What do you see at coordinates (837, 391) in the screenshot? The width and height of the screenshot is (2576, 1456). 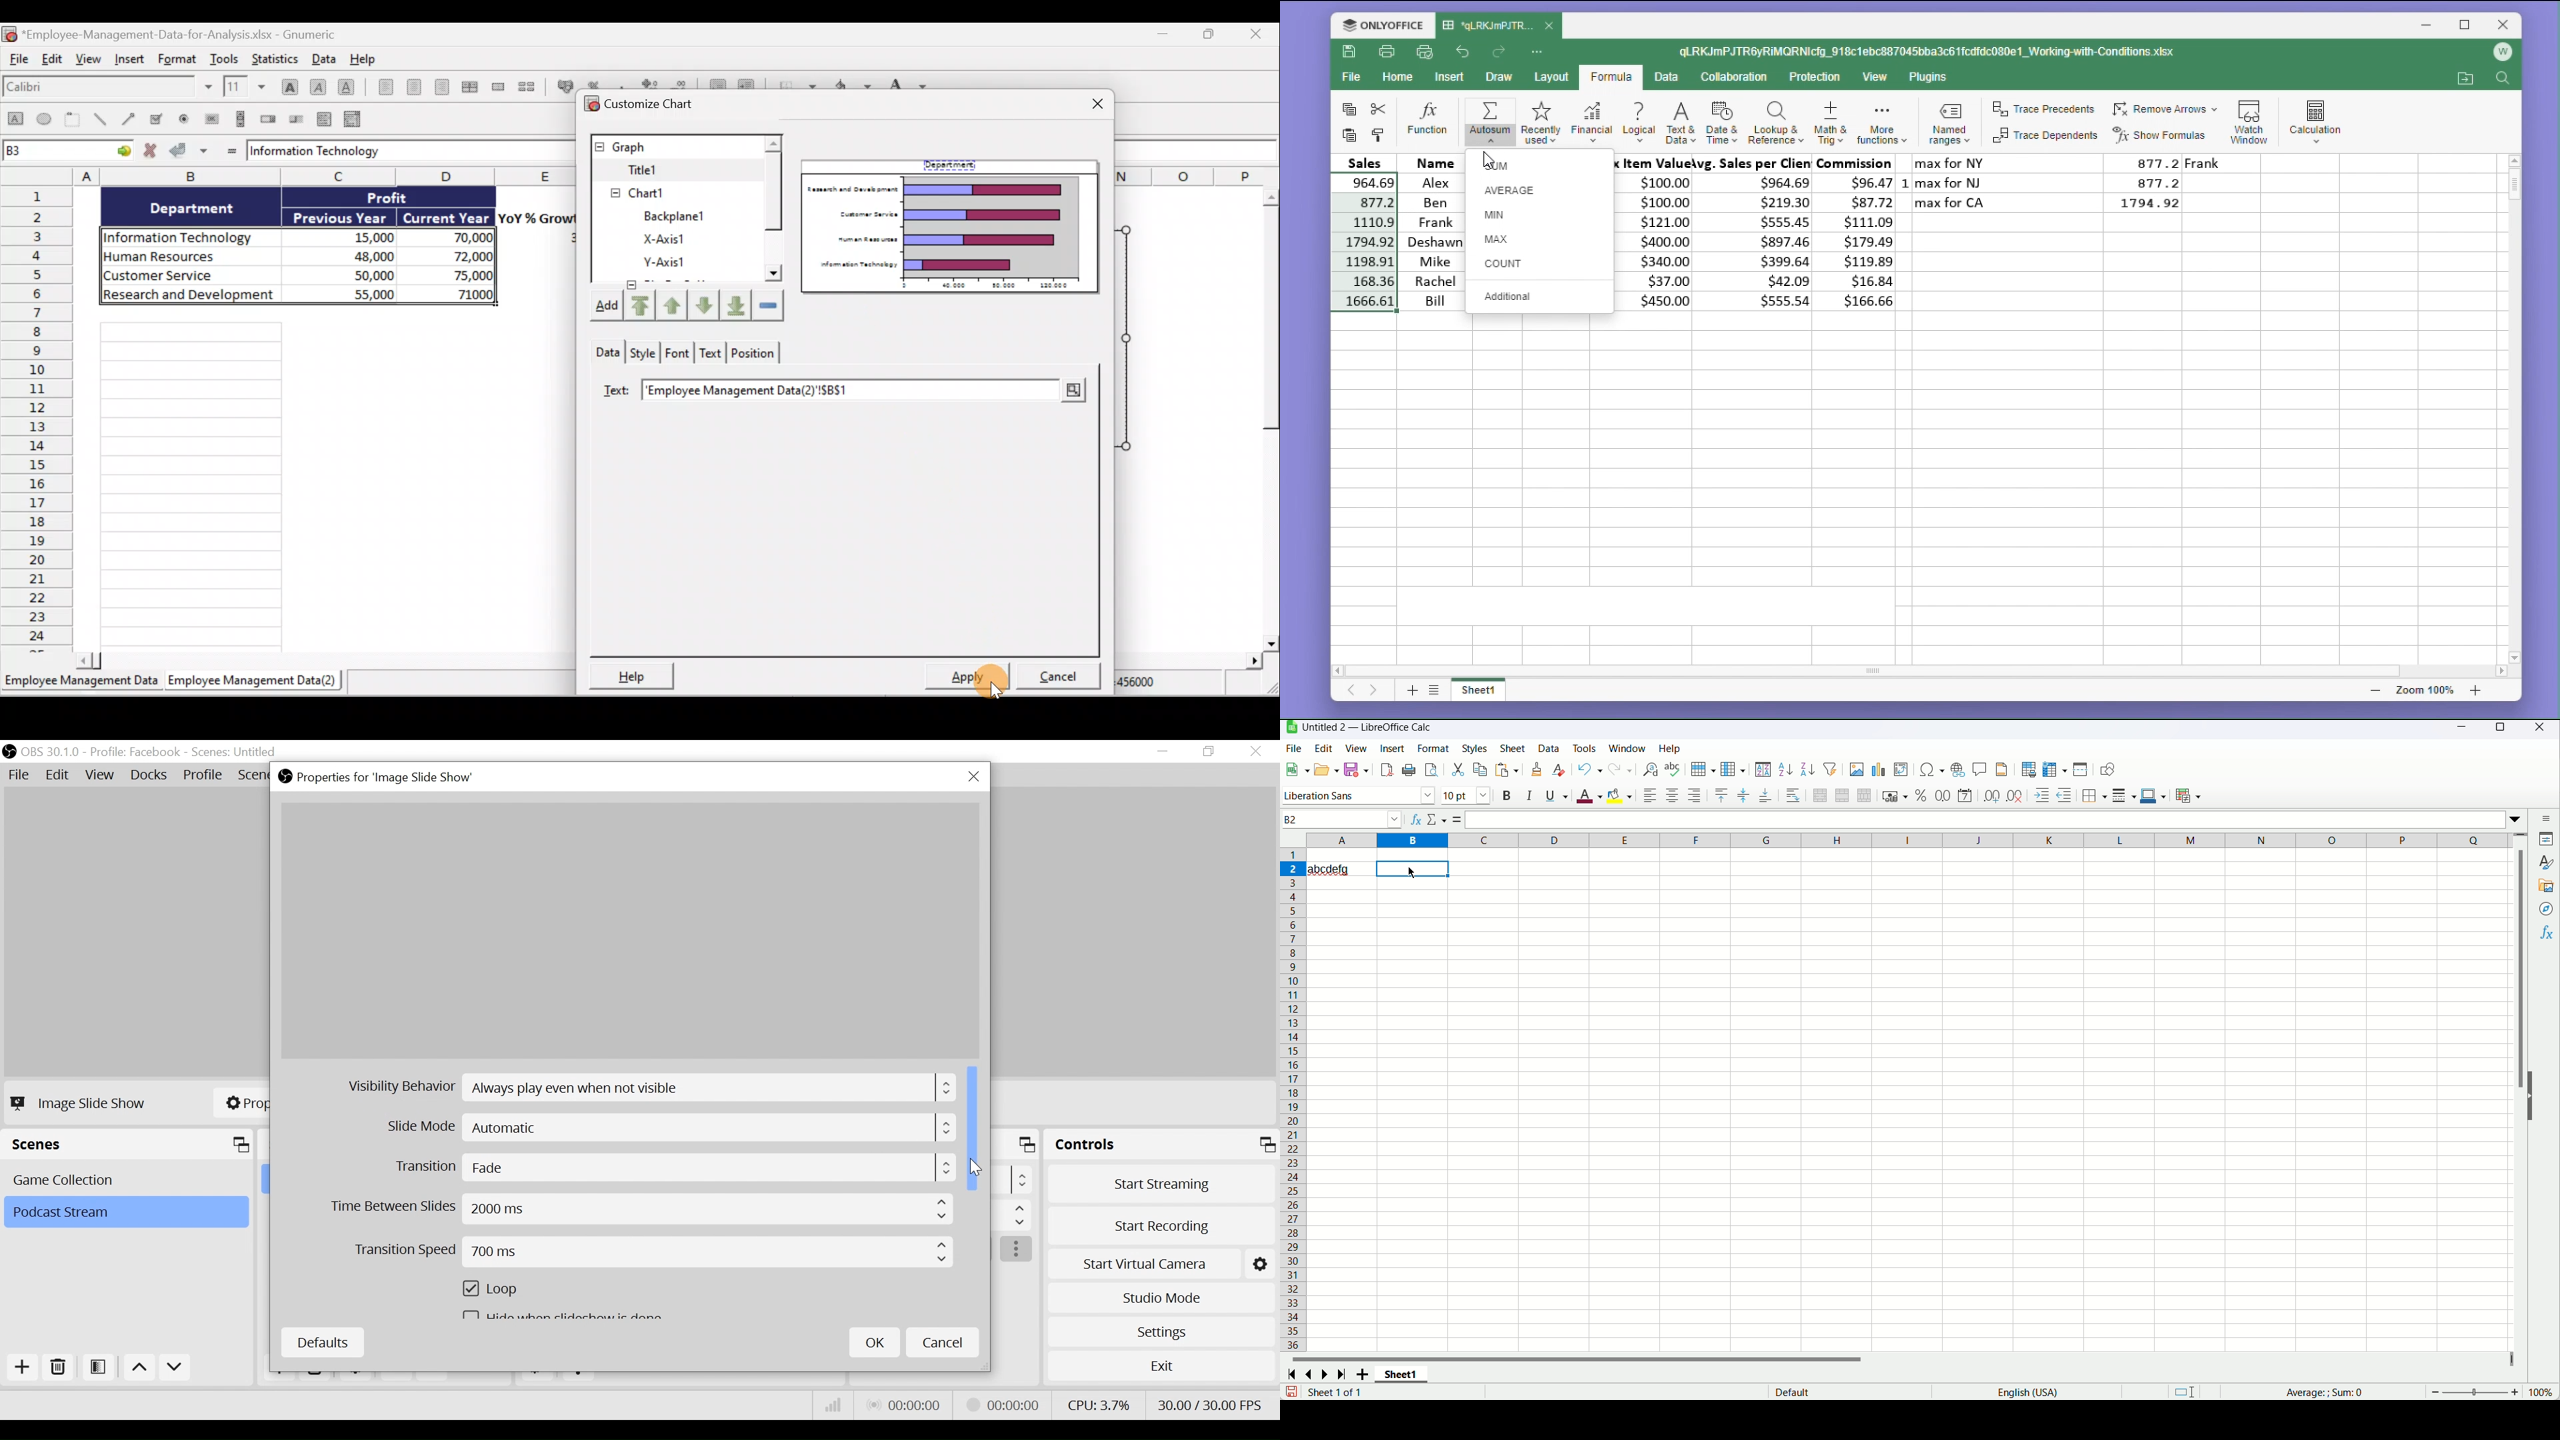 I see `cell reference input` at bounding box center [837, 391].